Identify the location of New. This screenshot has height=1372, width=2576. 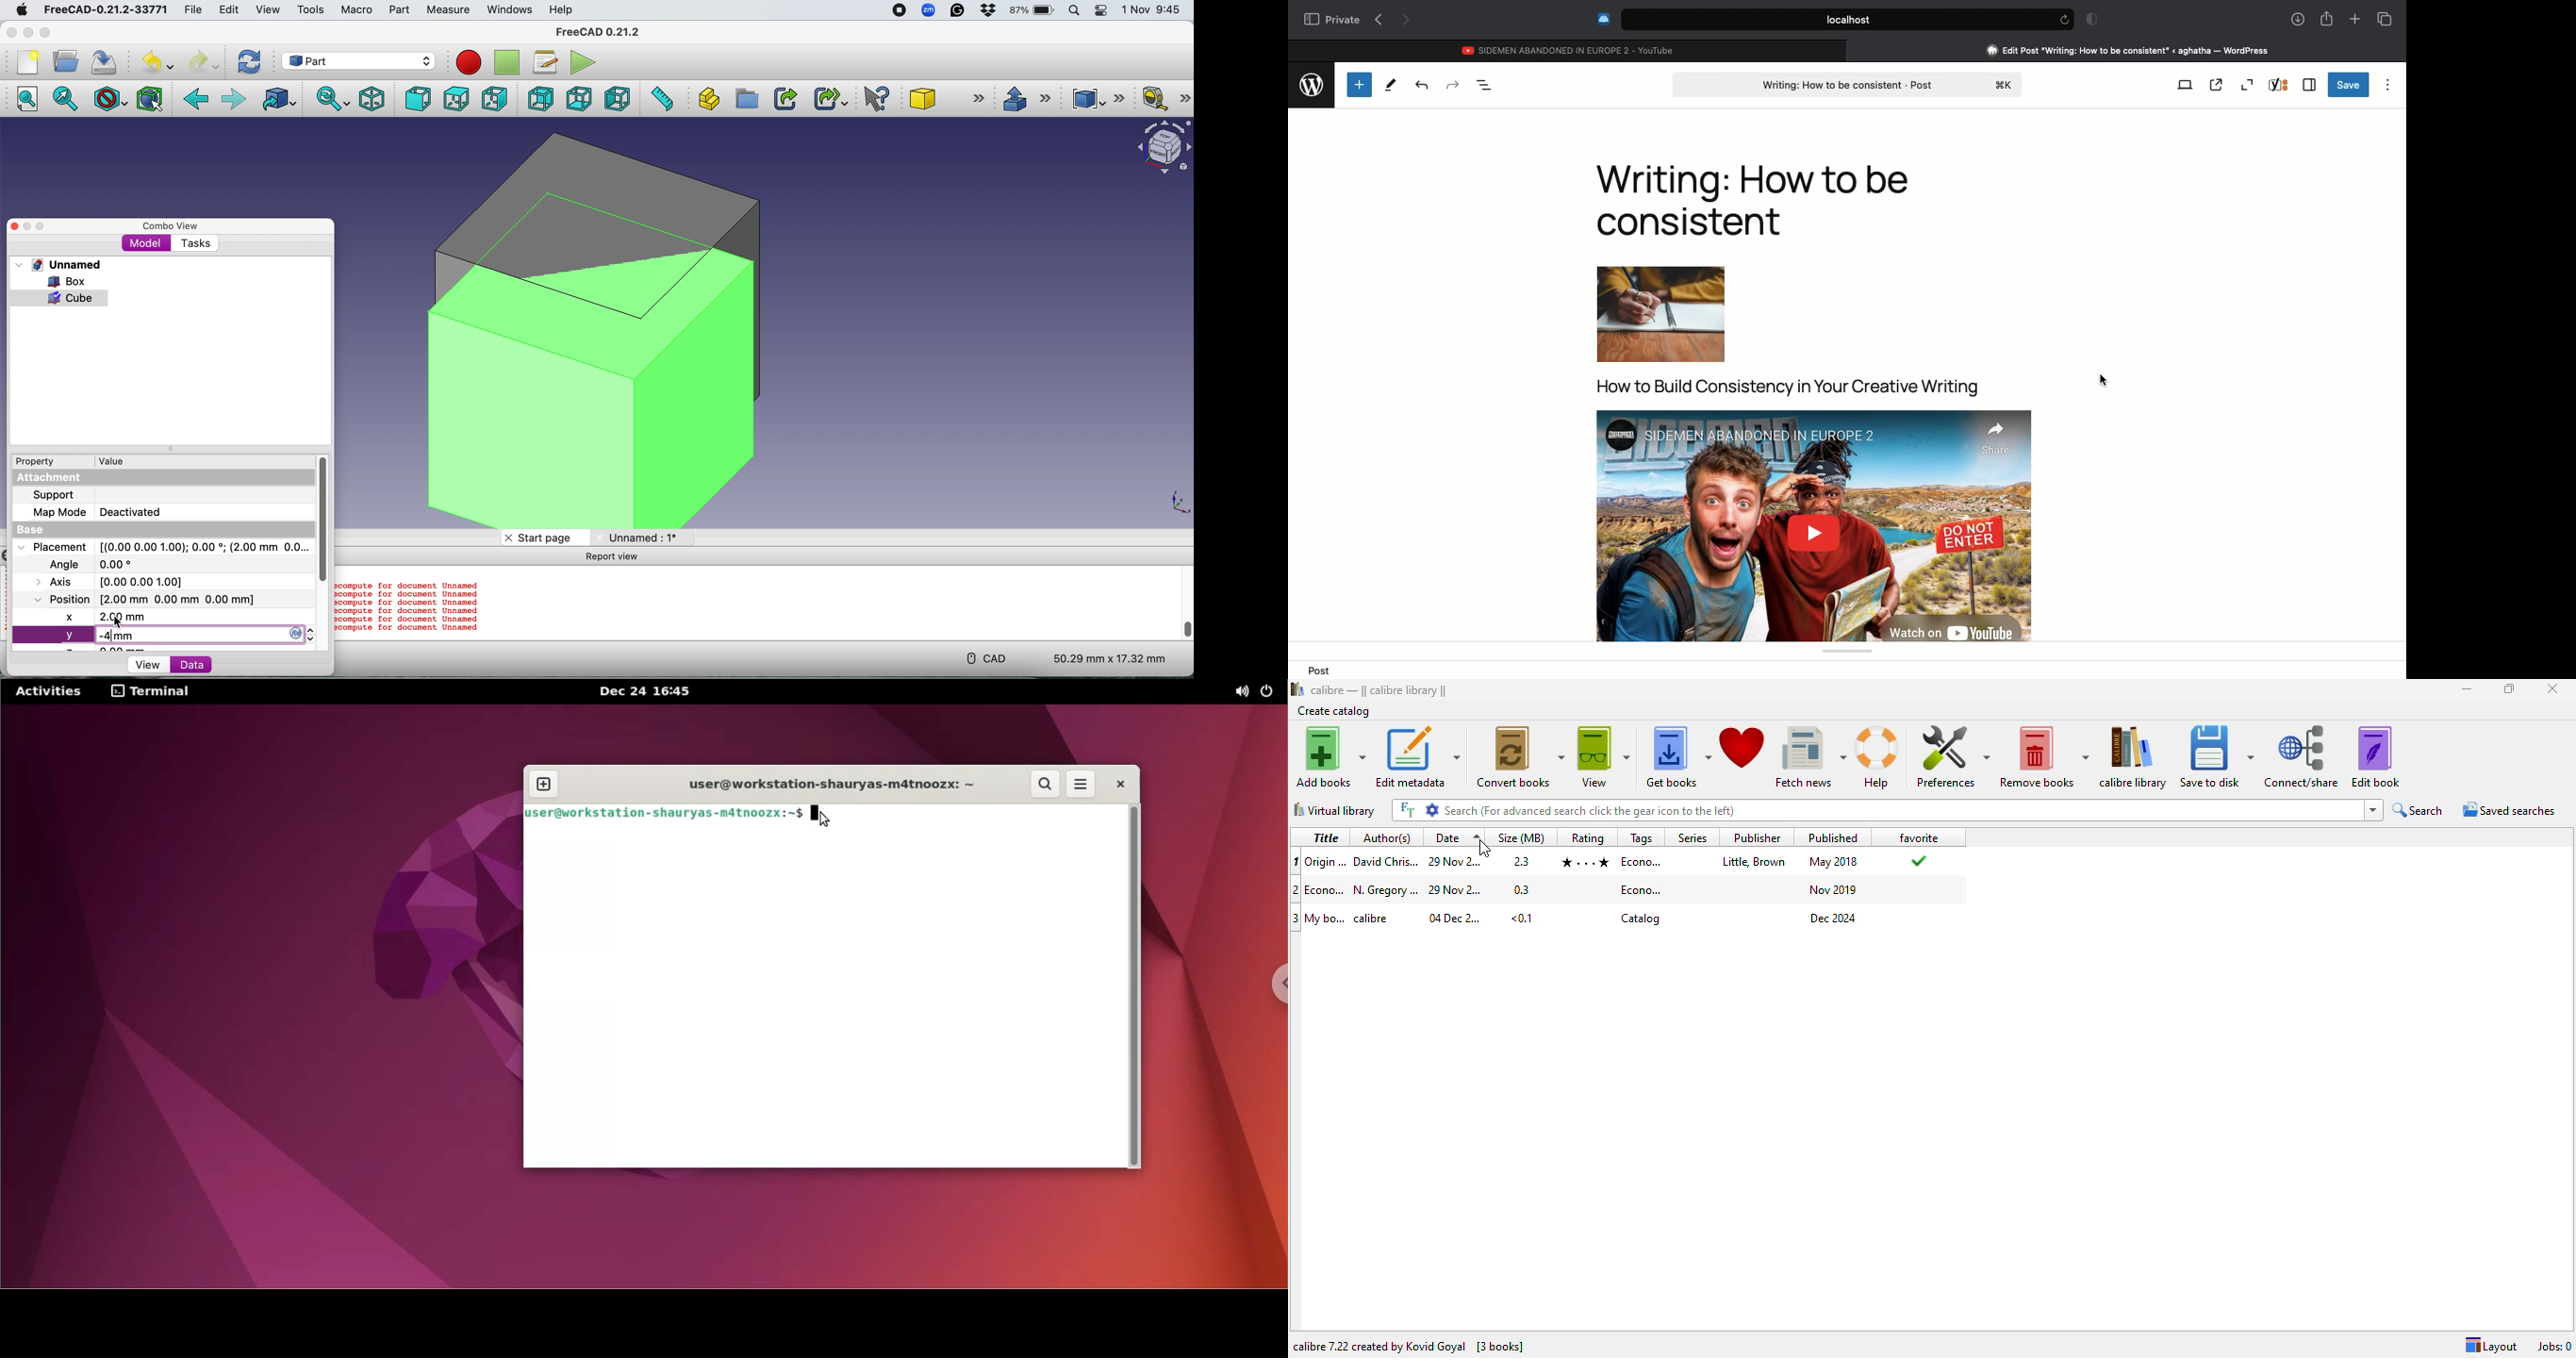
(27, 63).